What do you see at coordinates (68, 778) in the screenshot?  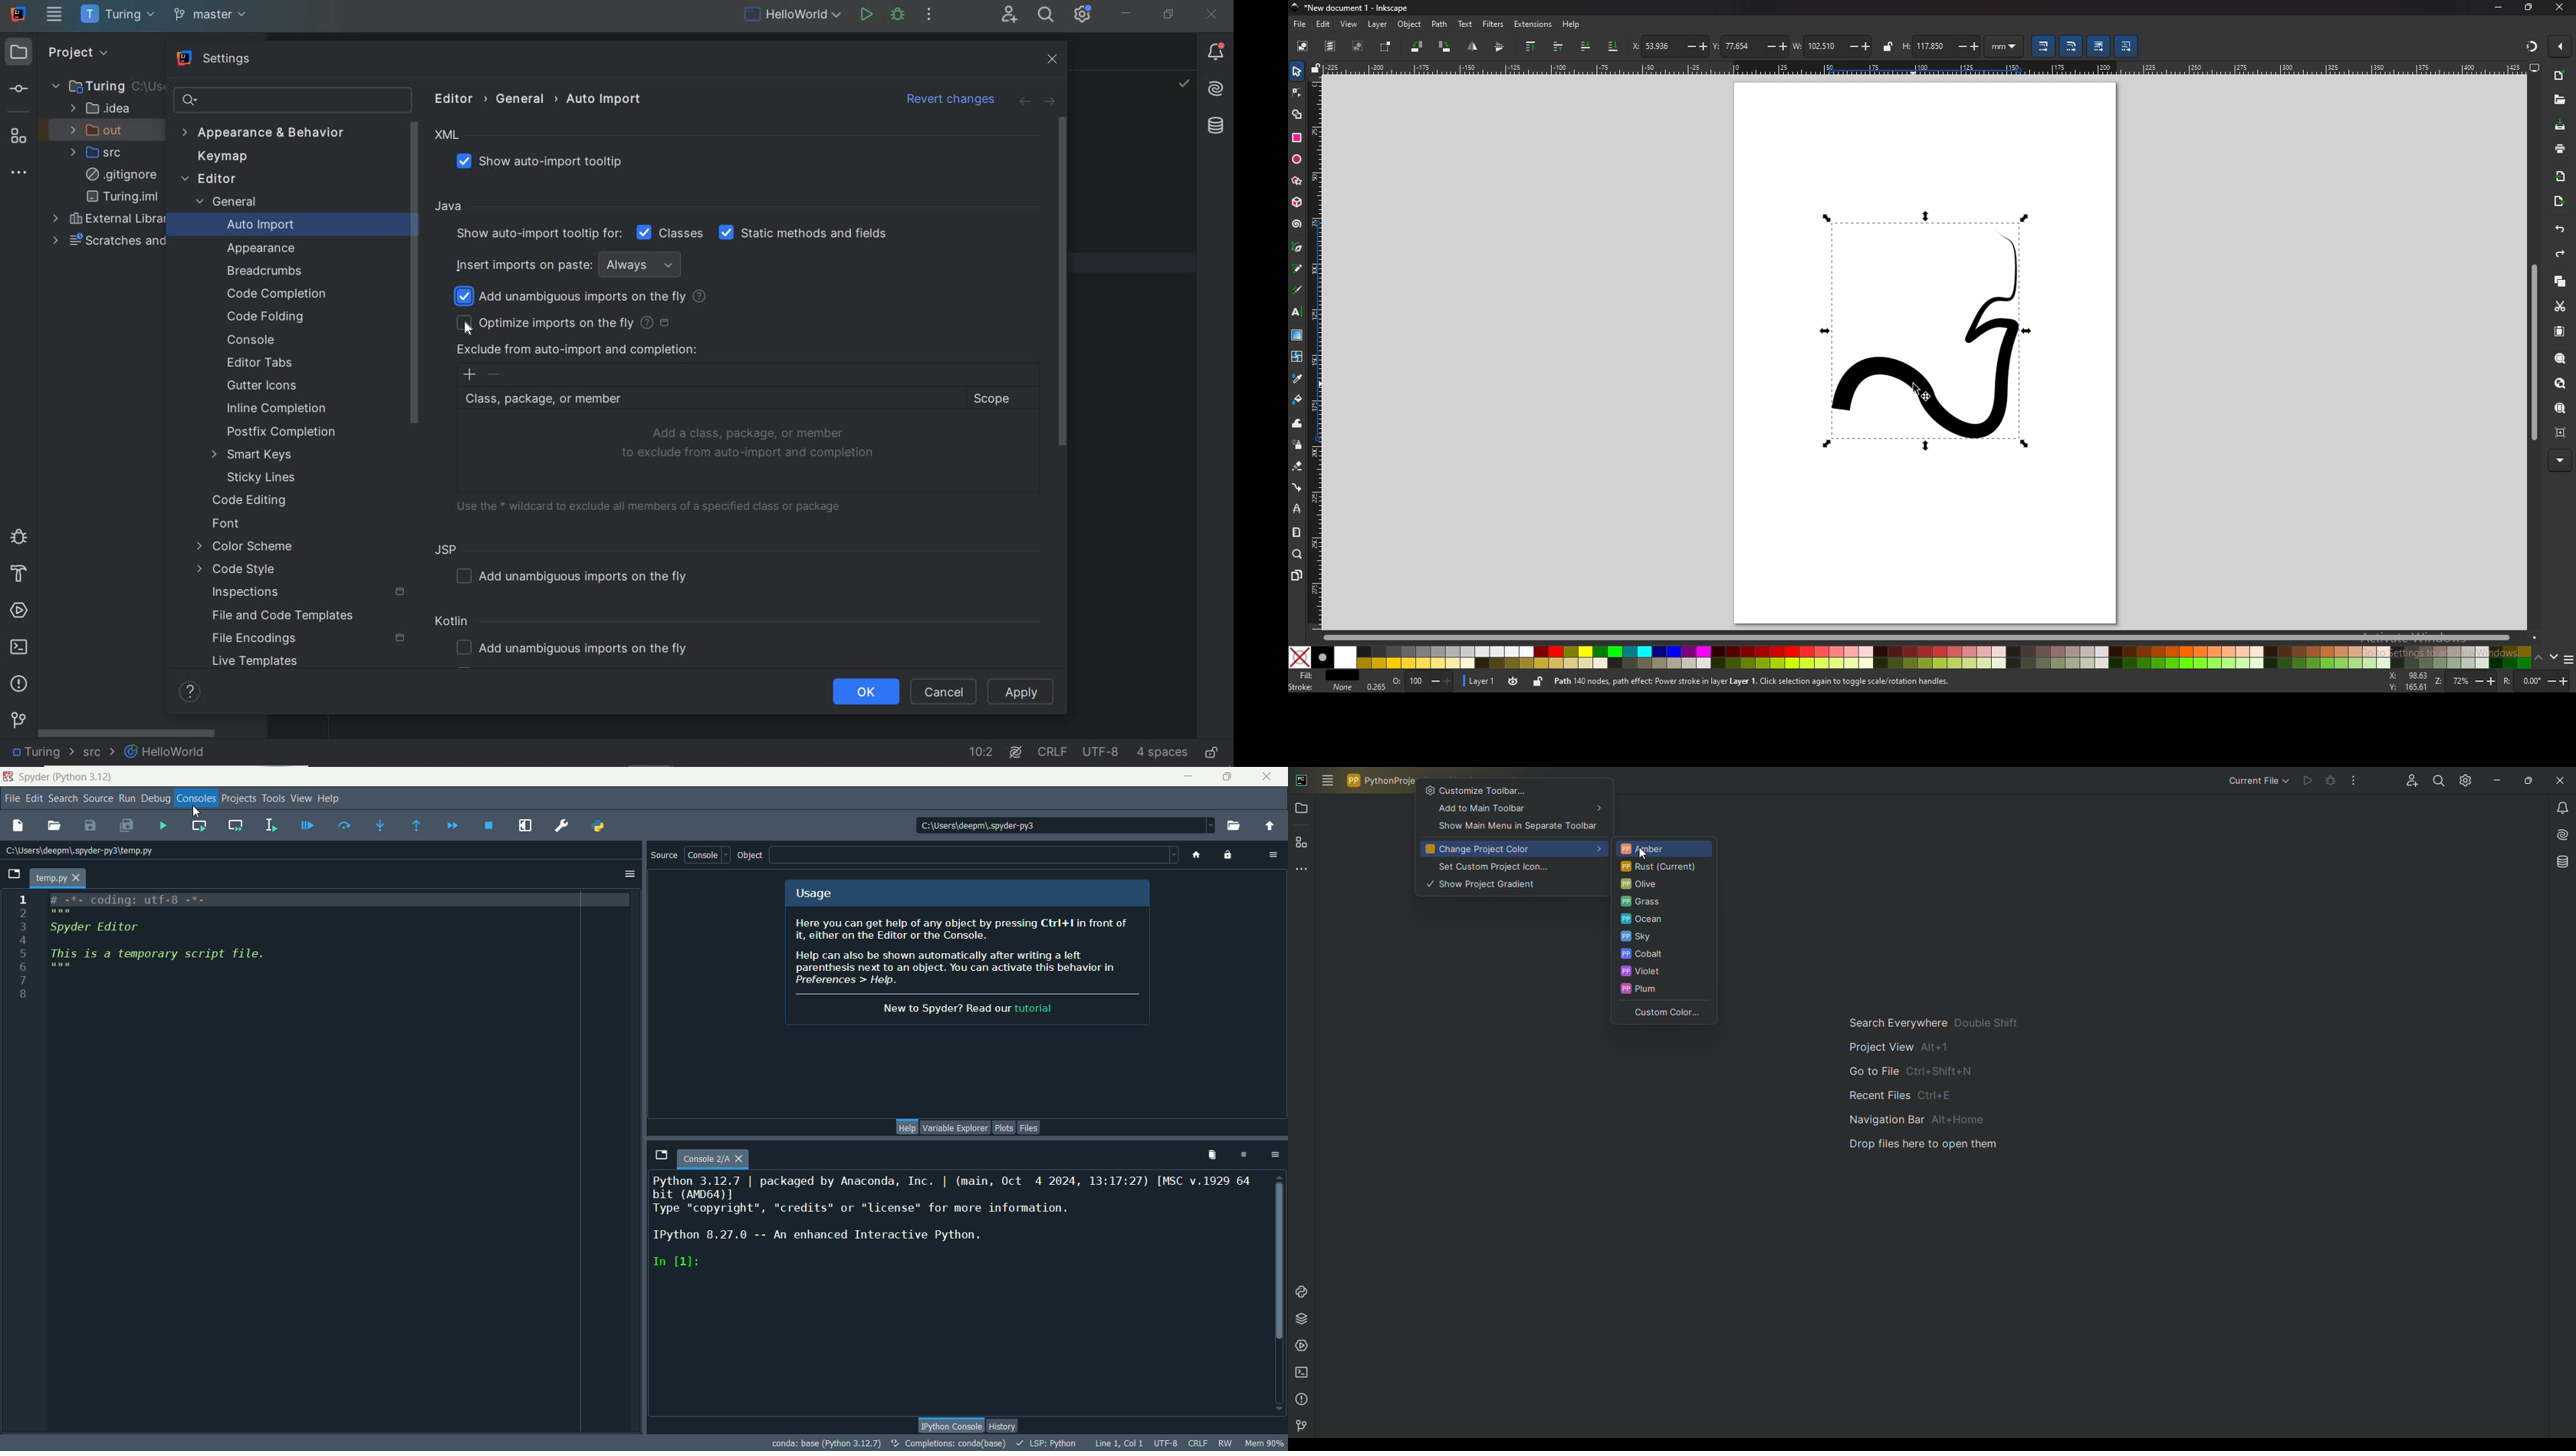 I see `spyder` at bounding box center [68, 778].